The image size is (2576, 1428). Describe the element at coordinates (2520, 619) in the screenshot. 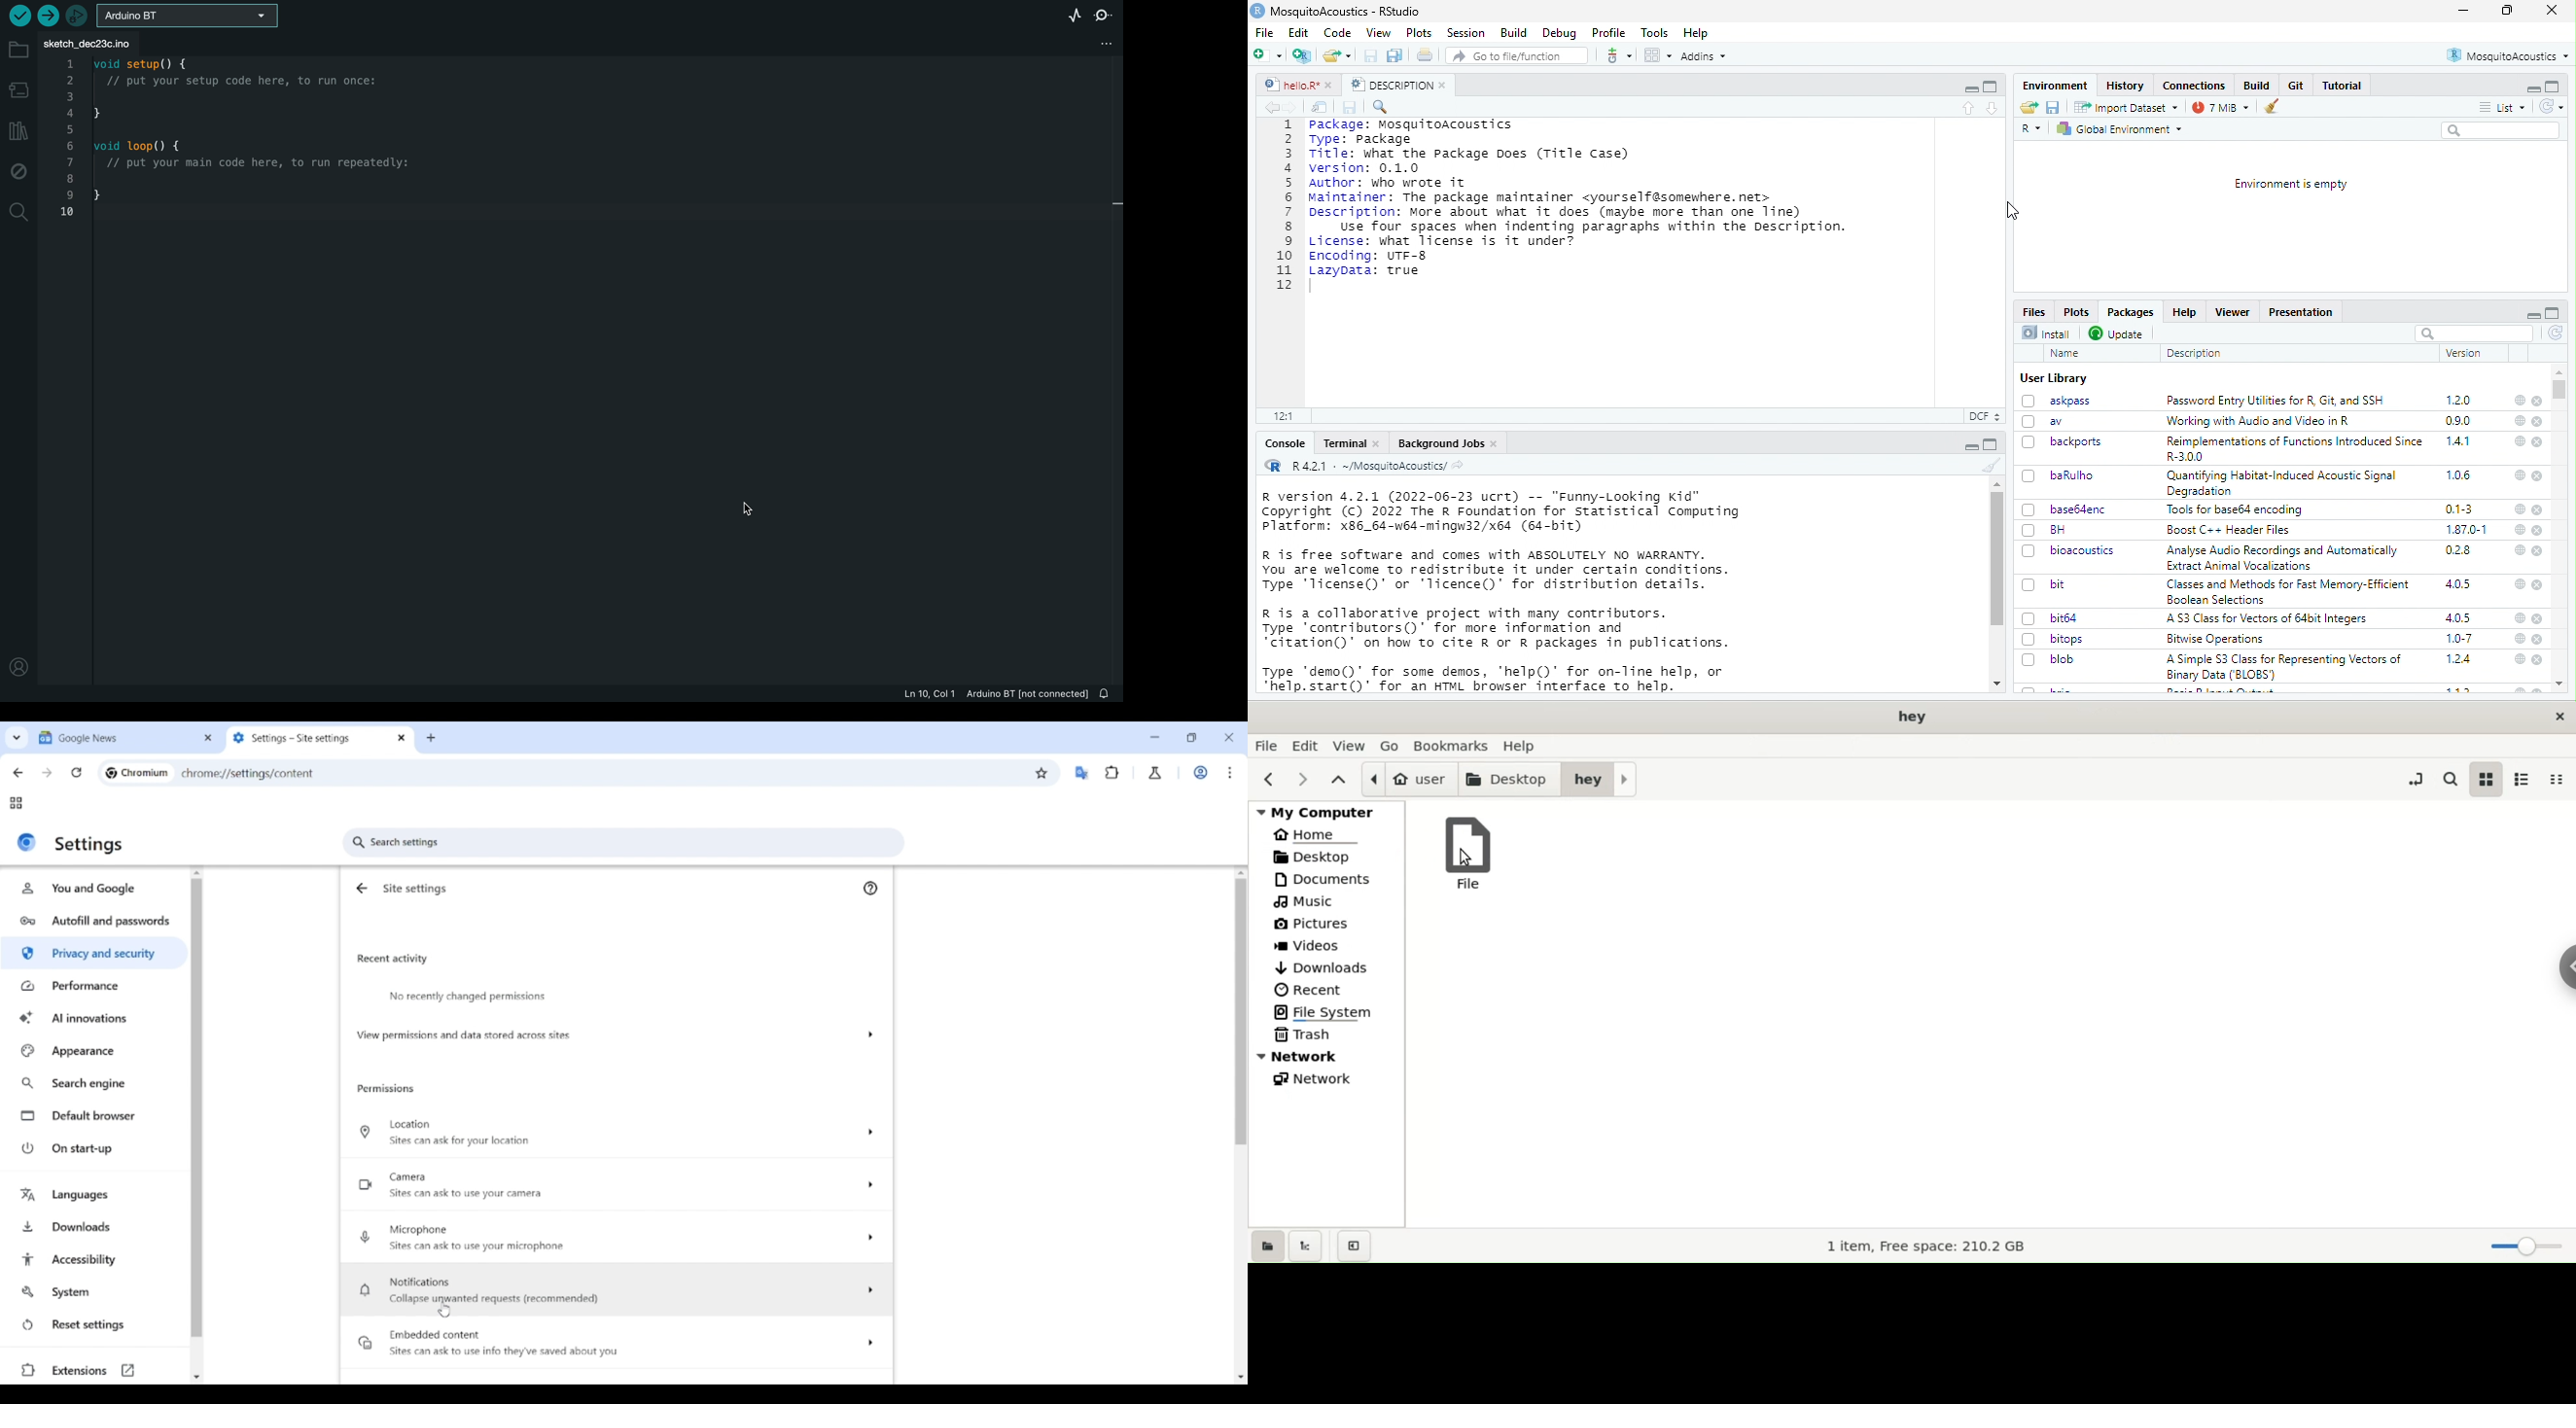

I see `help` at that location.